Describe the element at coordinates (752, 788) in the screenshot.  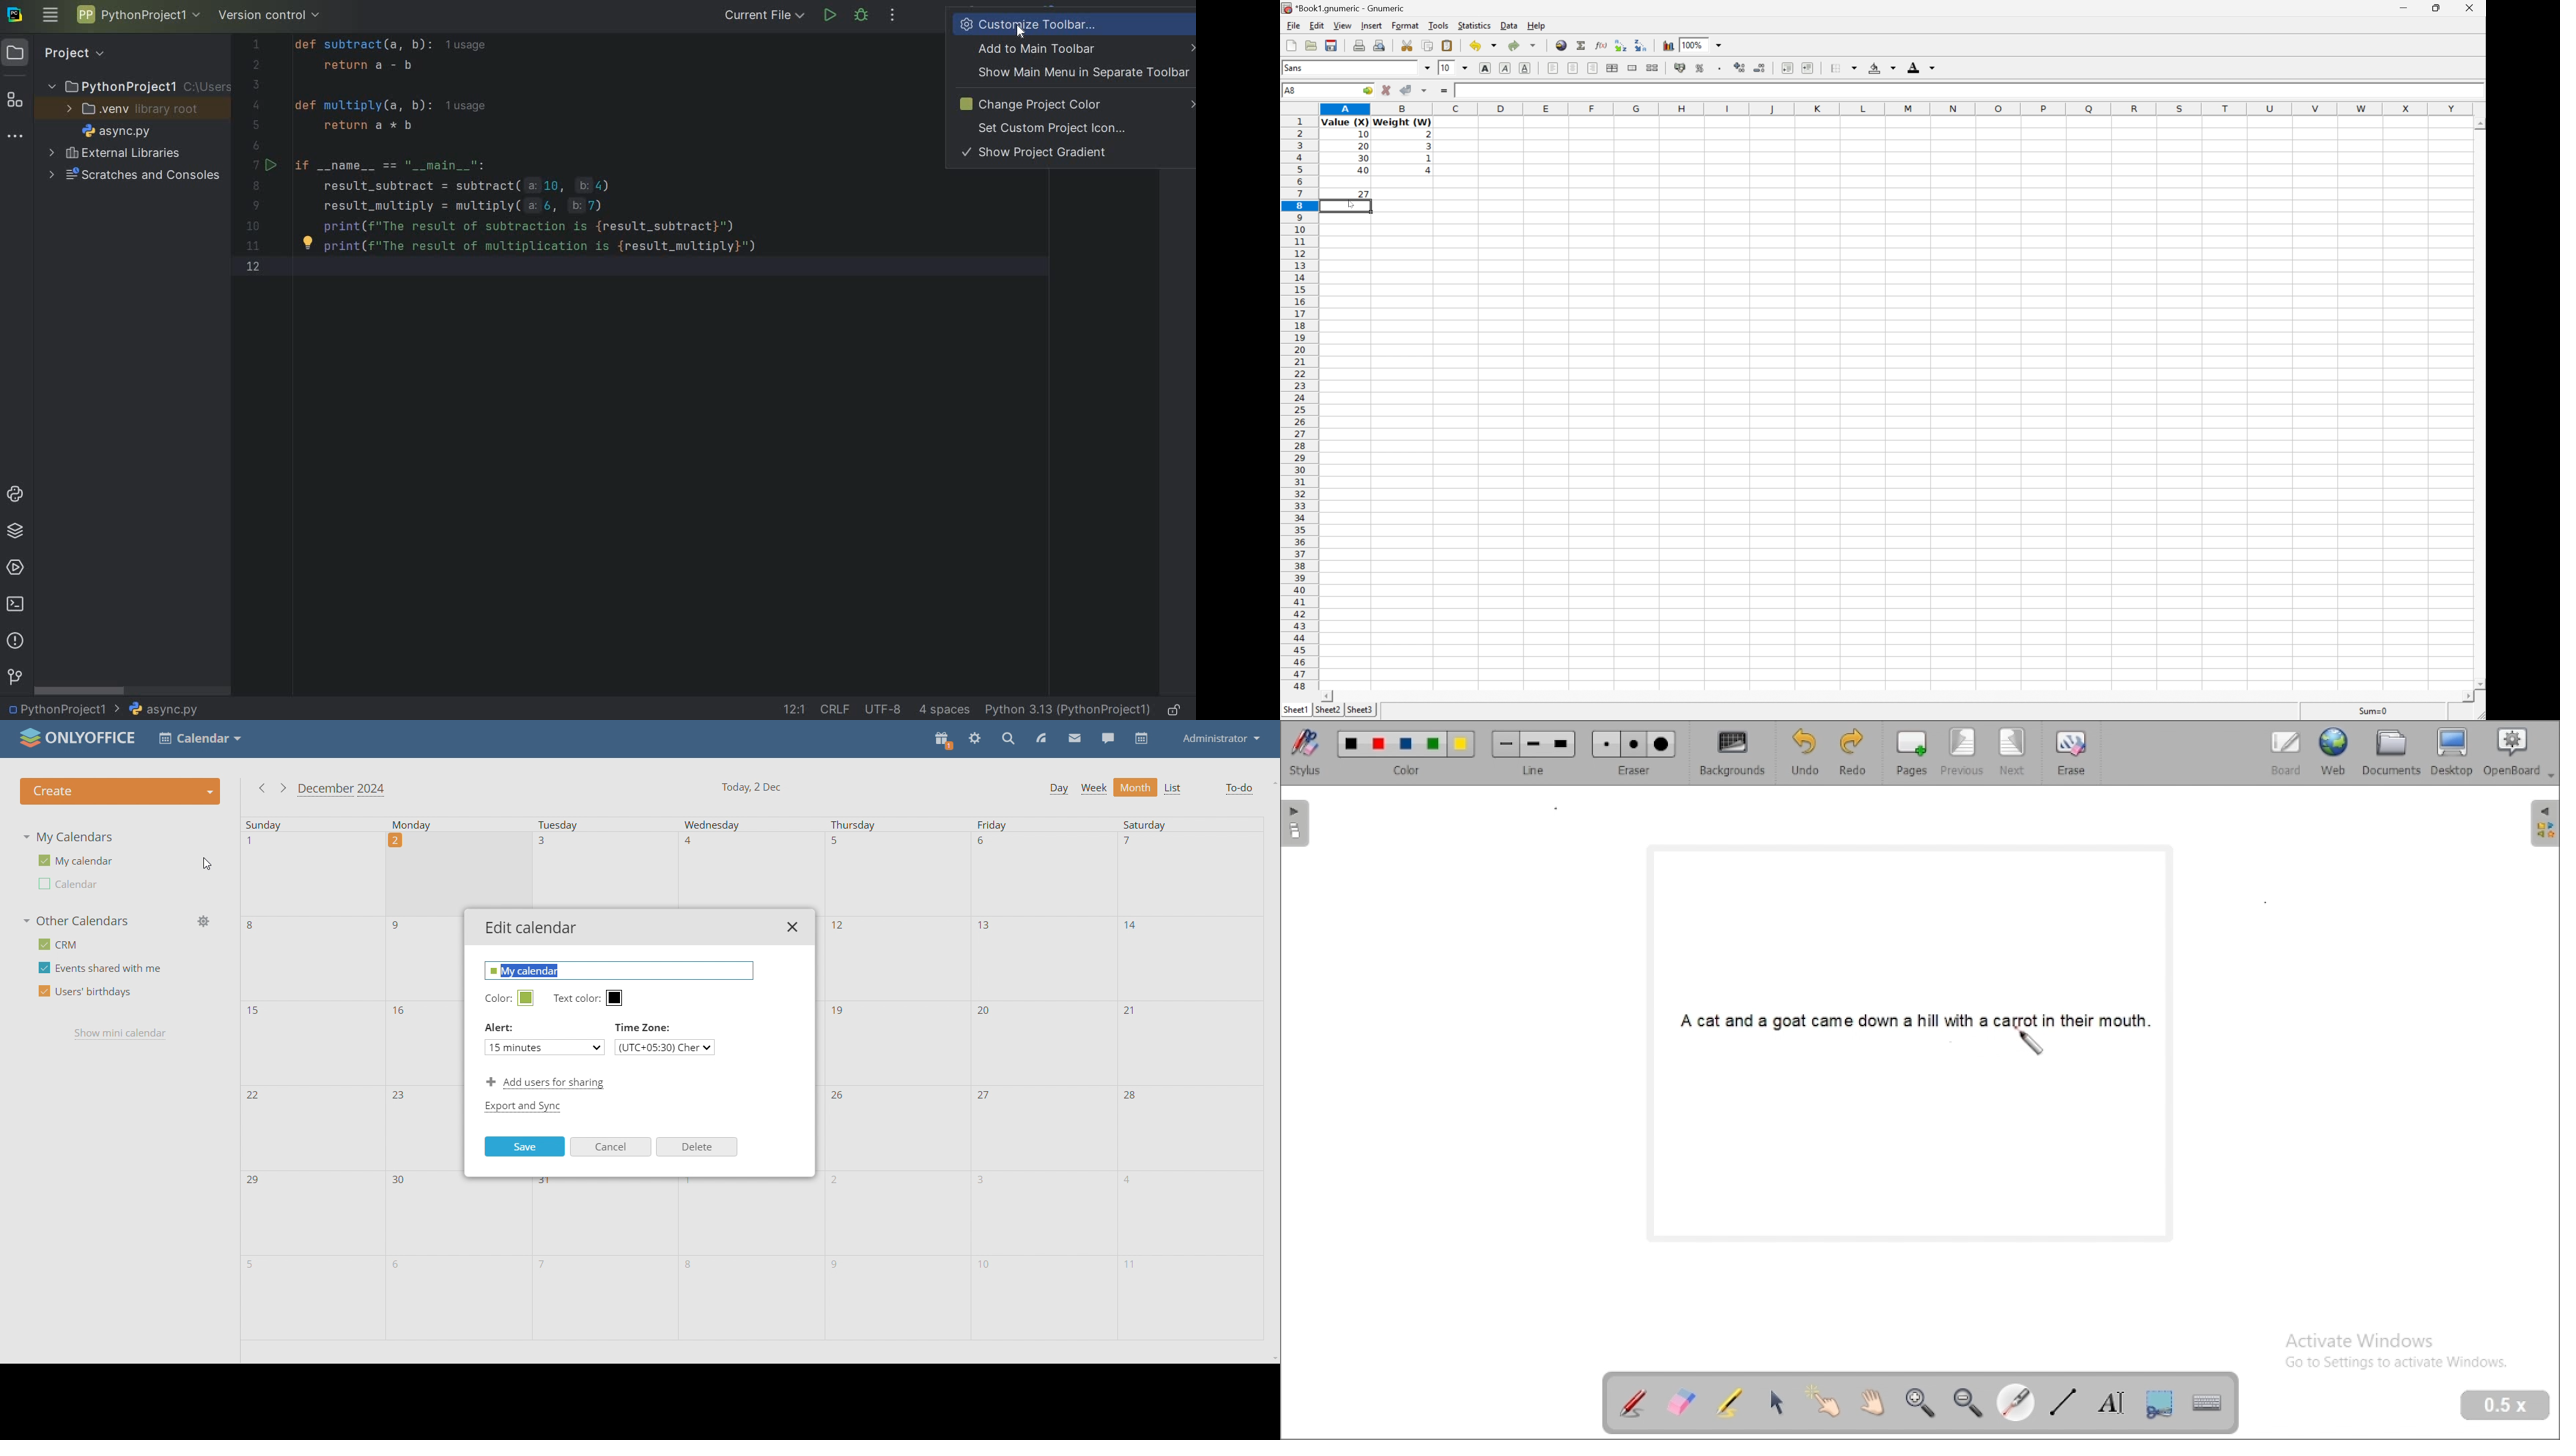
I see `current date` at that location.